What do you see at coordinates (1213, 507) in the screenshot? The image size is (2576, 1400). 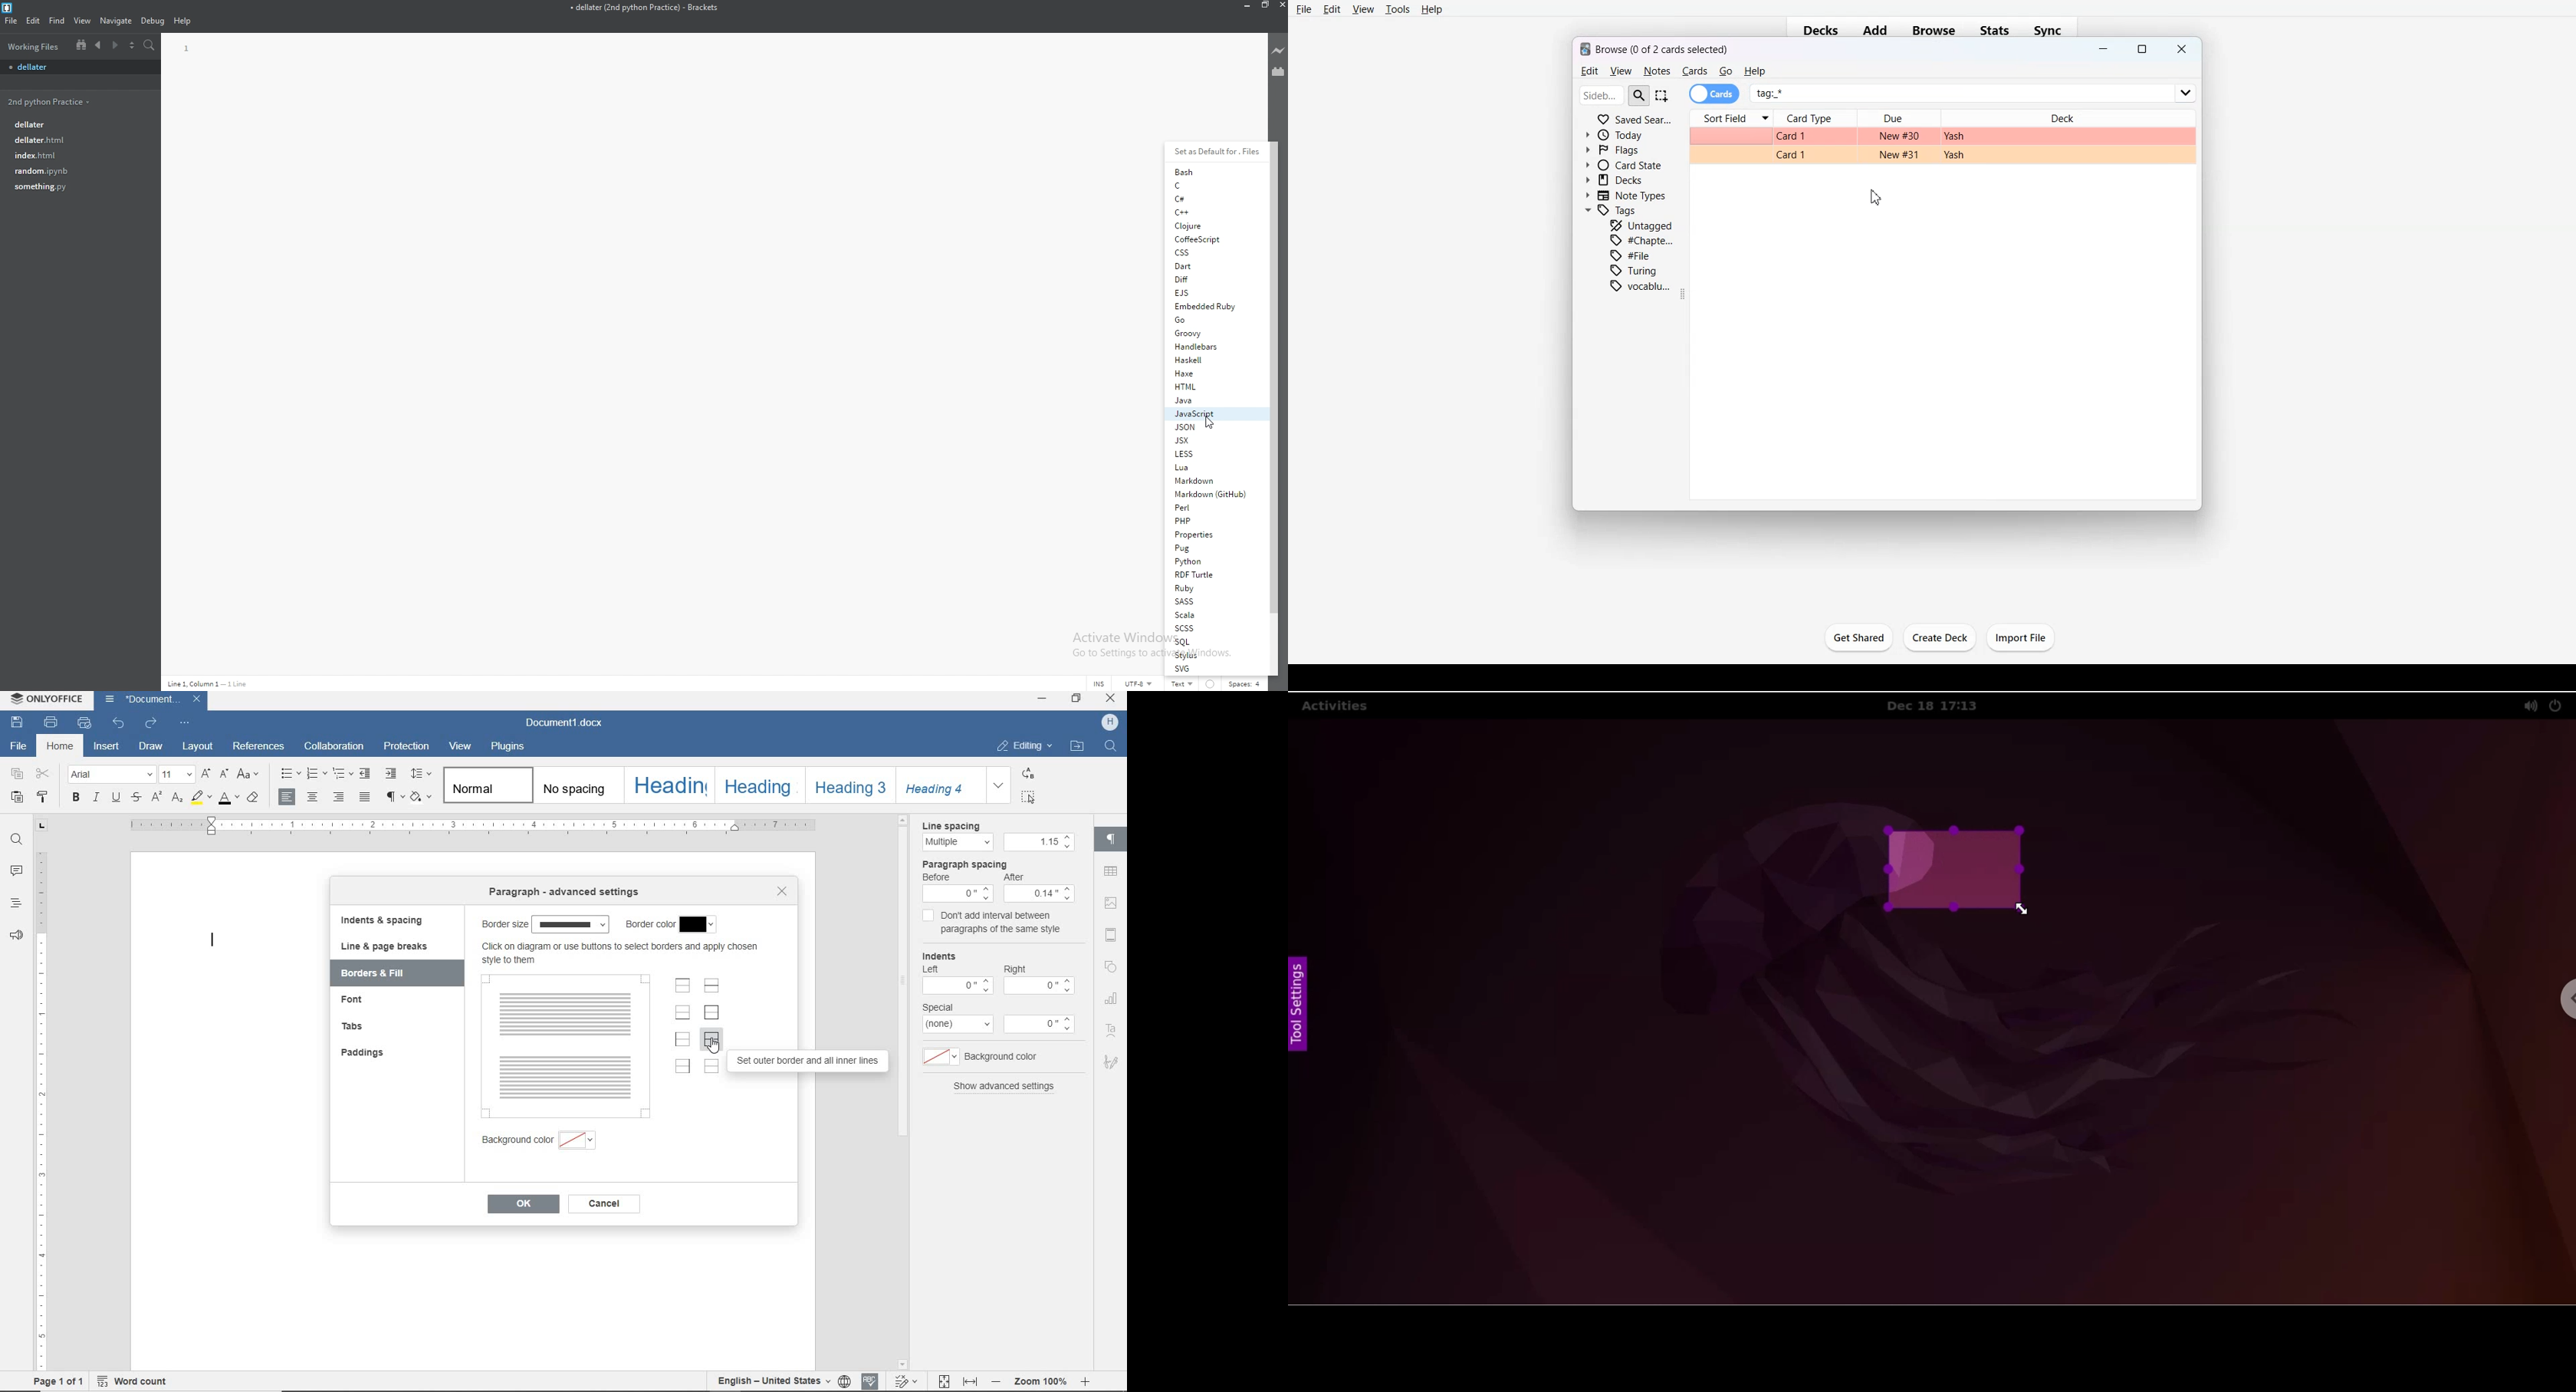 I see `perl` at bounding box center [1213, 507].